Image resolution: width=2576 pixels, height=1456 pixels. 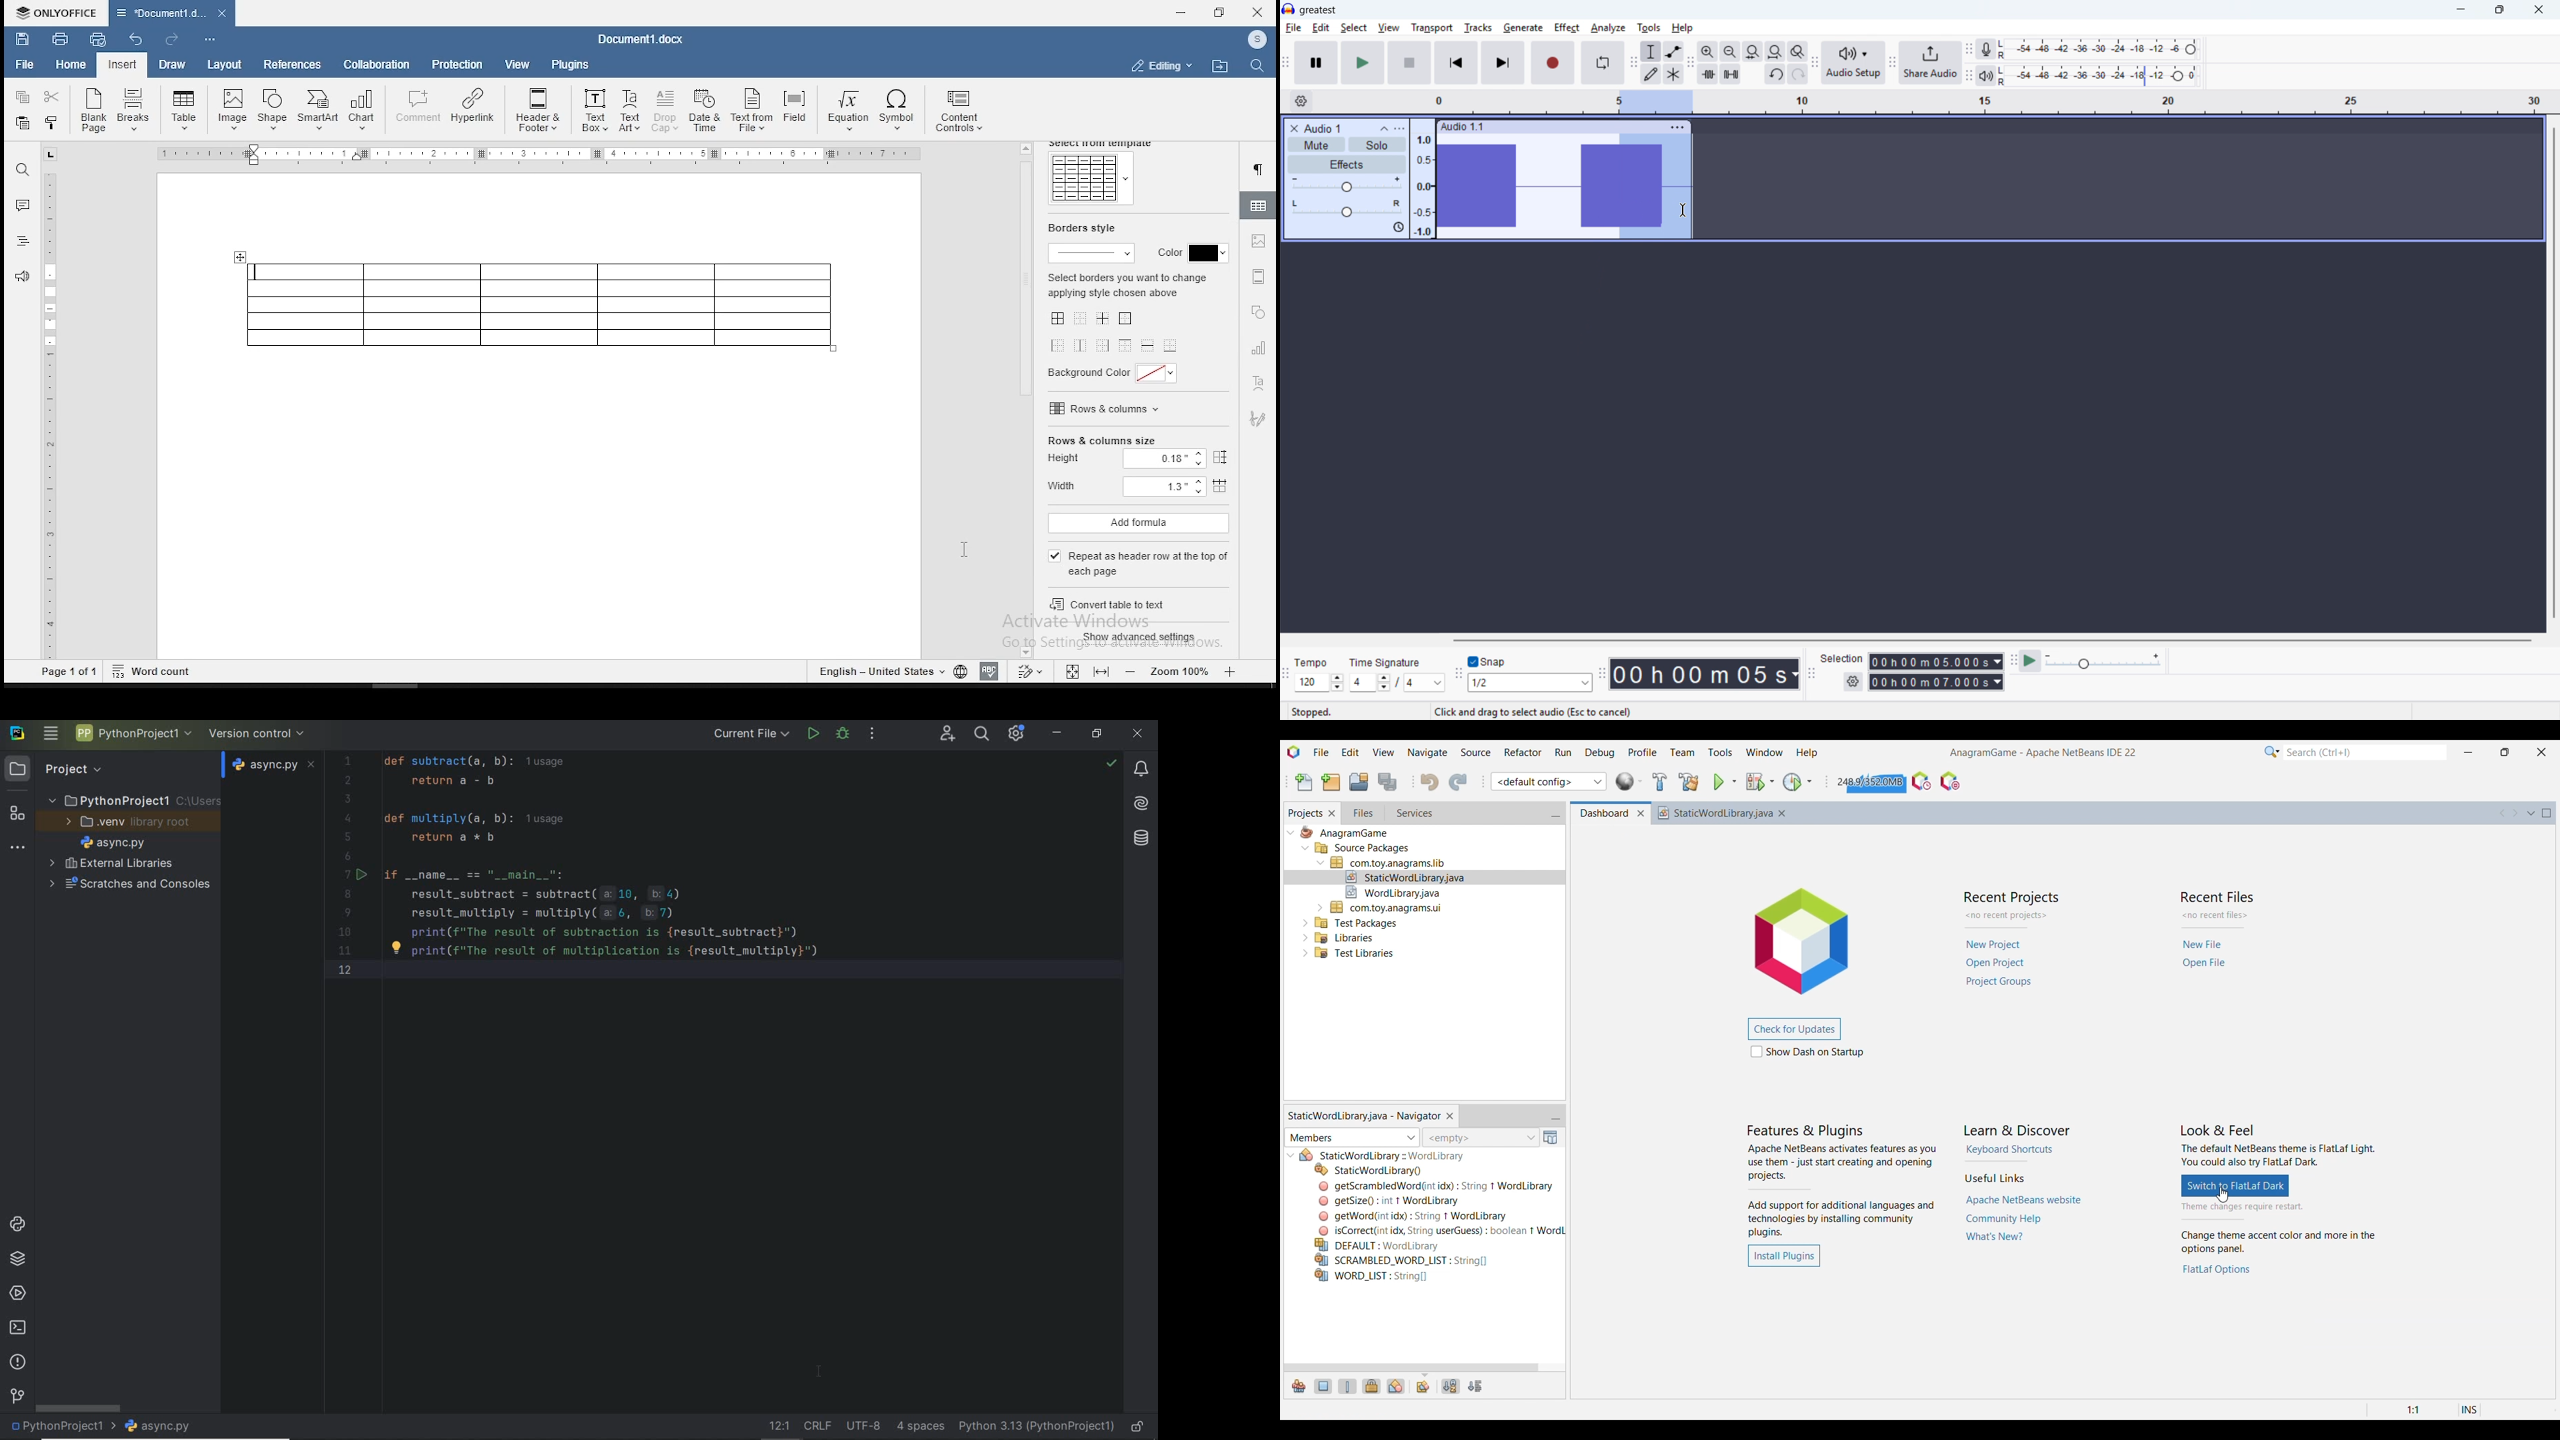 What do you see at coordinates (593, 111) in the screenshot?
I see `Text Box` at bounding box center [593, 111].